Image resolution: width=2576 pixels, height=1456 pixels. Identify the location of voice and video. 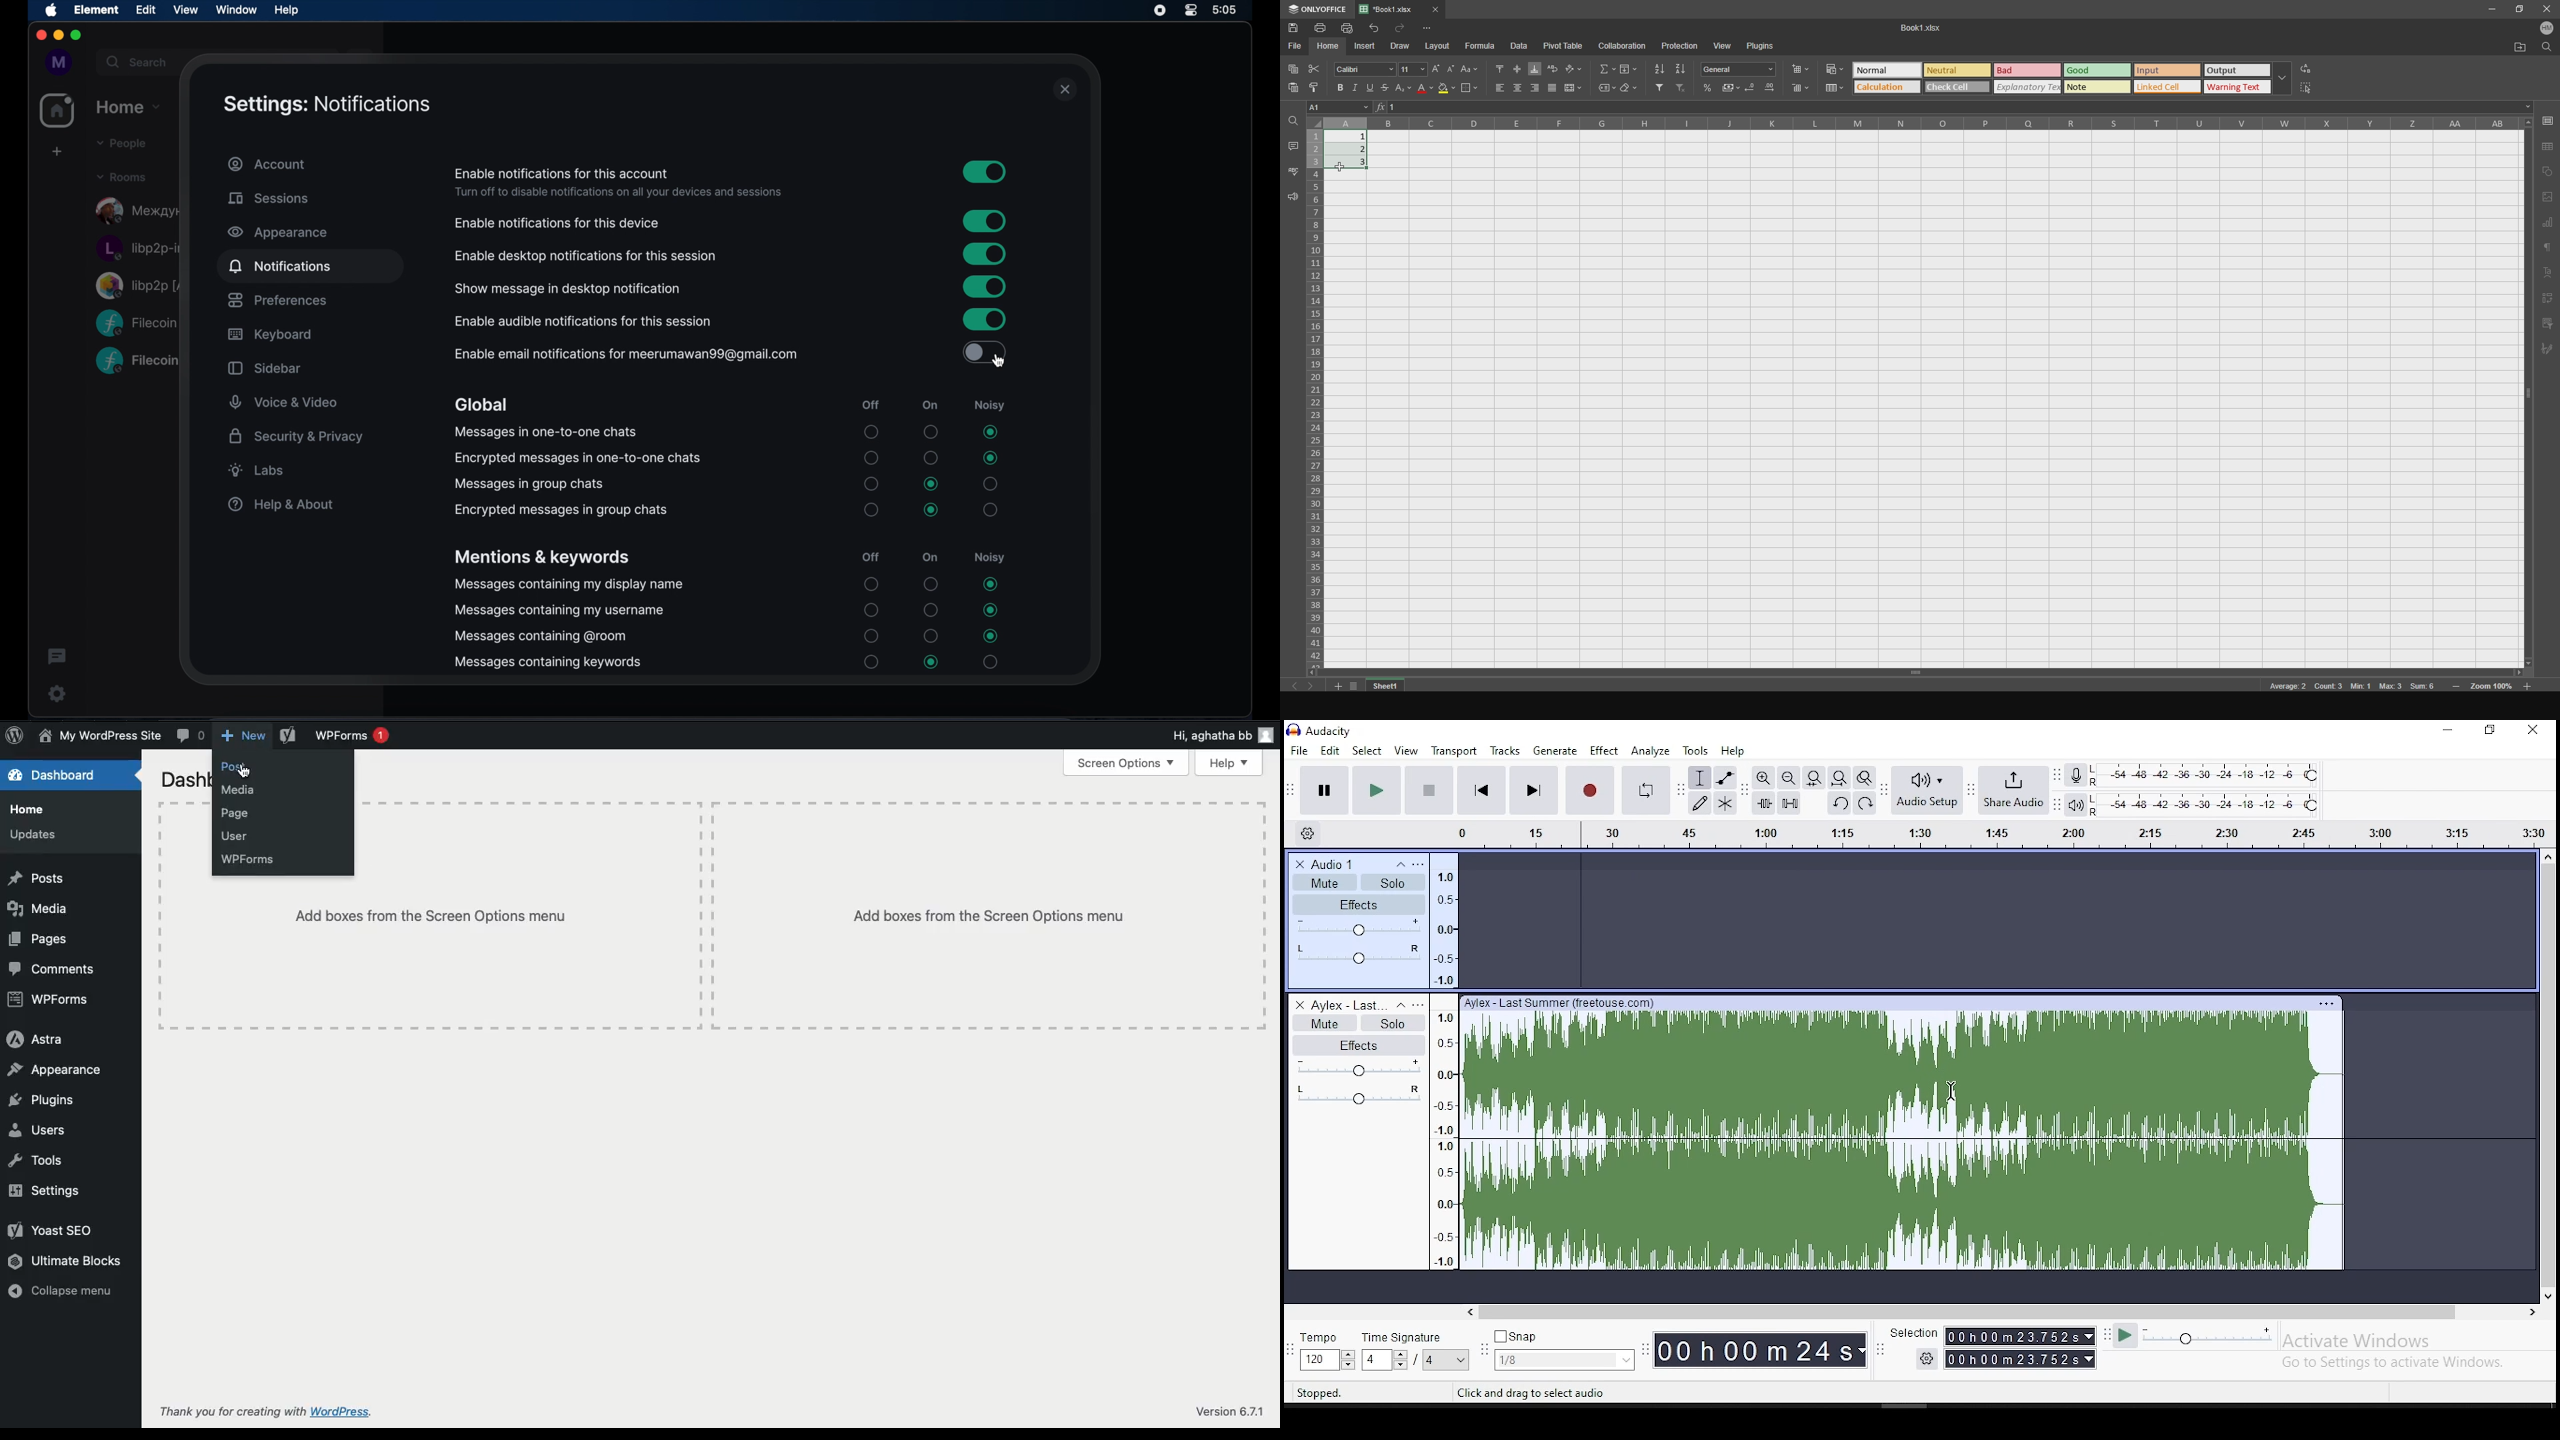
(284, 403).